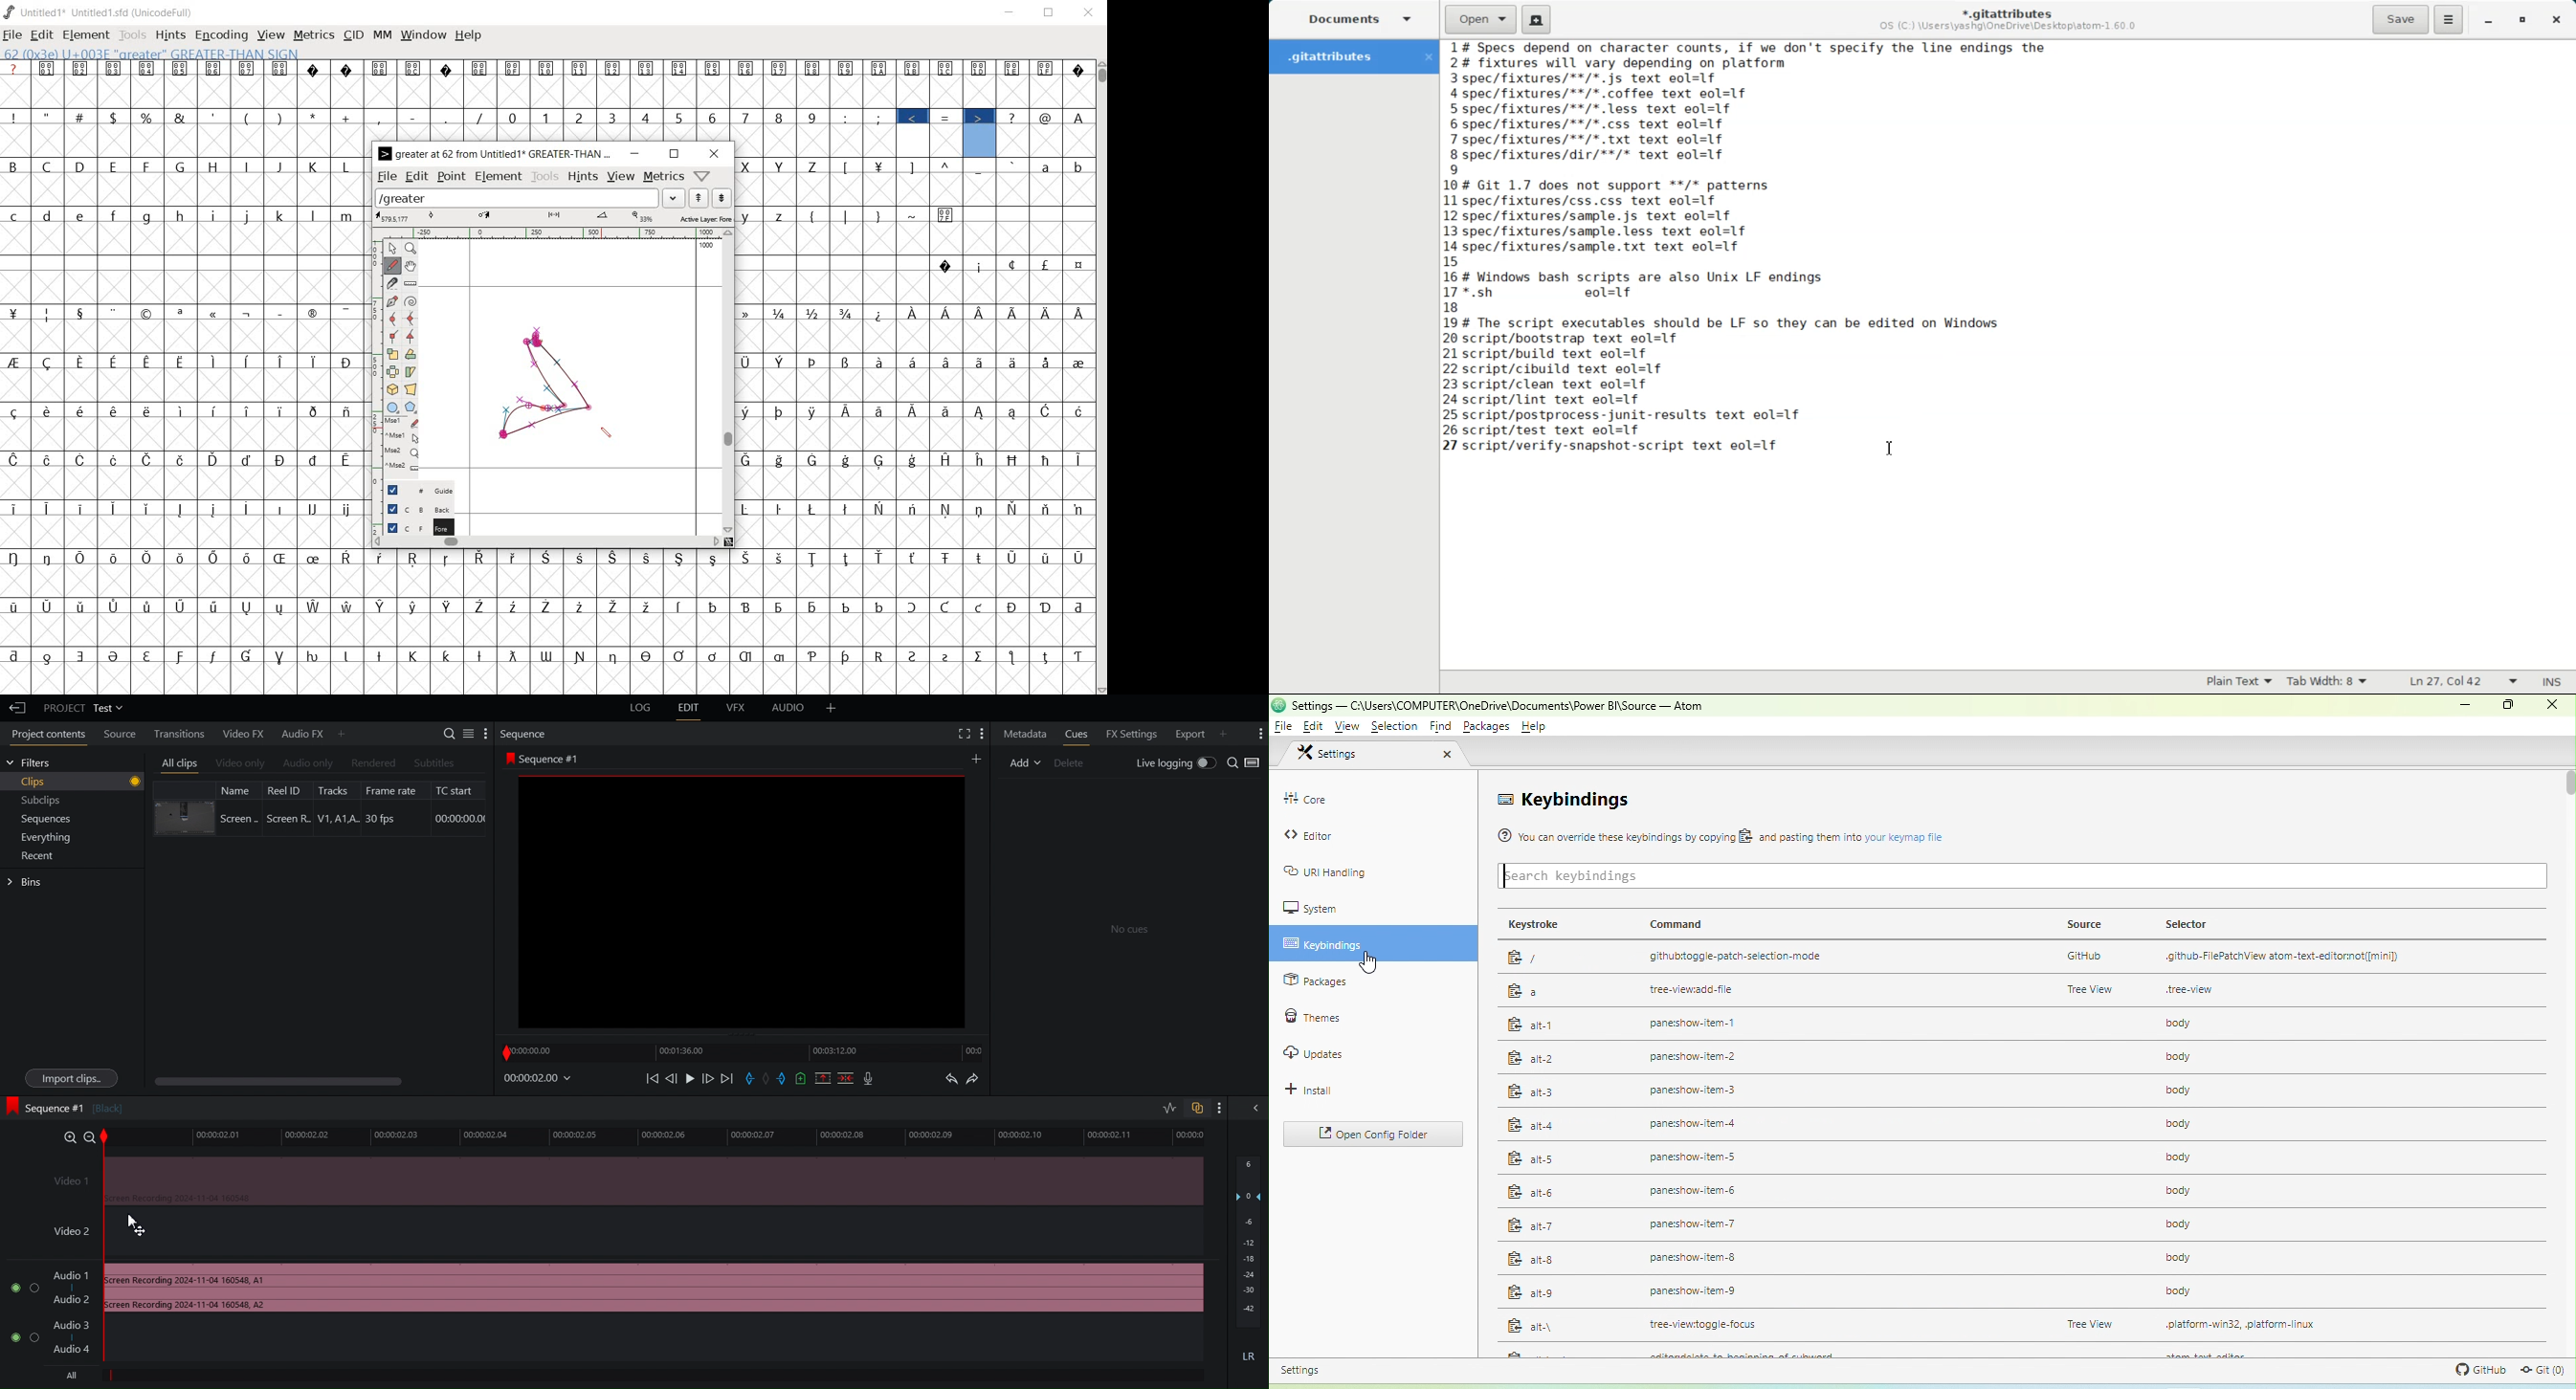 Image resolution: width=2576 pixels, height=1400 pixels. What do you see at coordinates (1328, 946) in the screenshot?
I see `keybindings` at bounding box center [1328, 946].